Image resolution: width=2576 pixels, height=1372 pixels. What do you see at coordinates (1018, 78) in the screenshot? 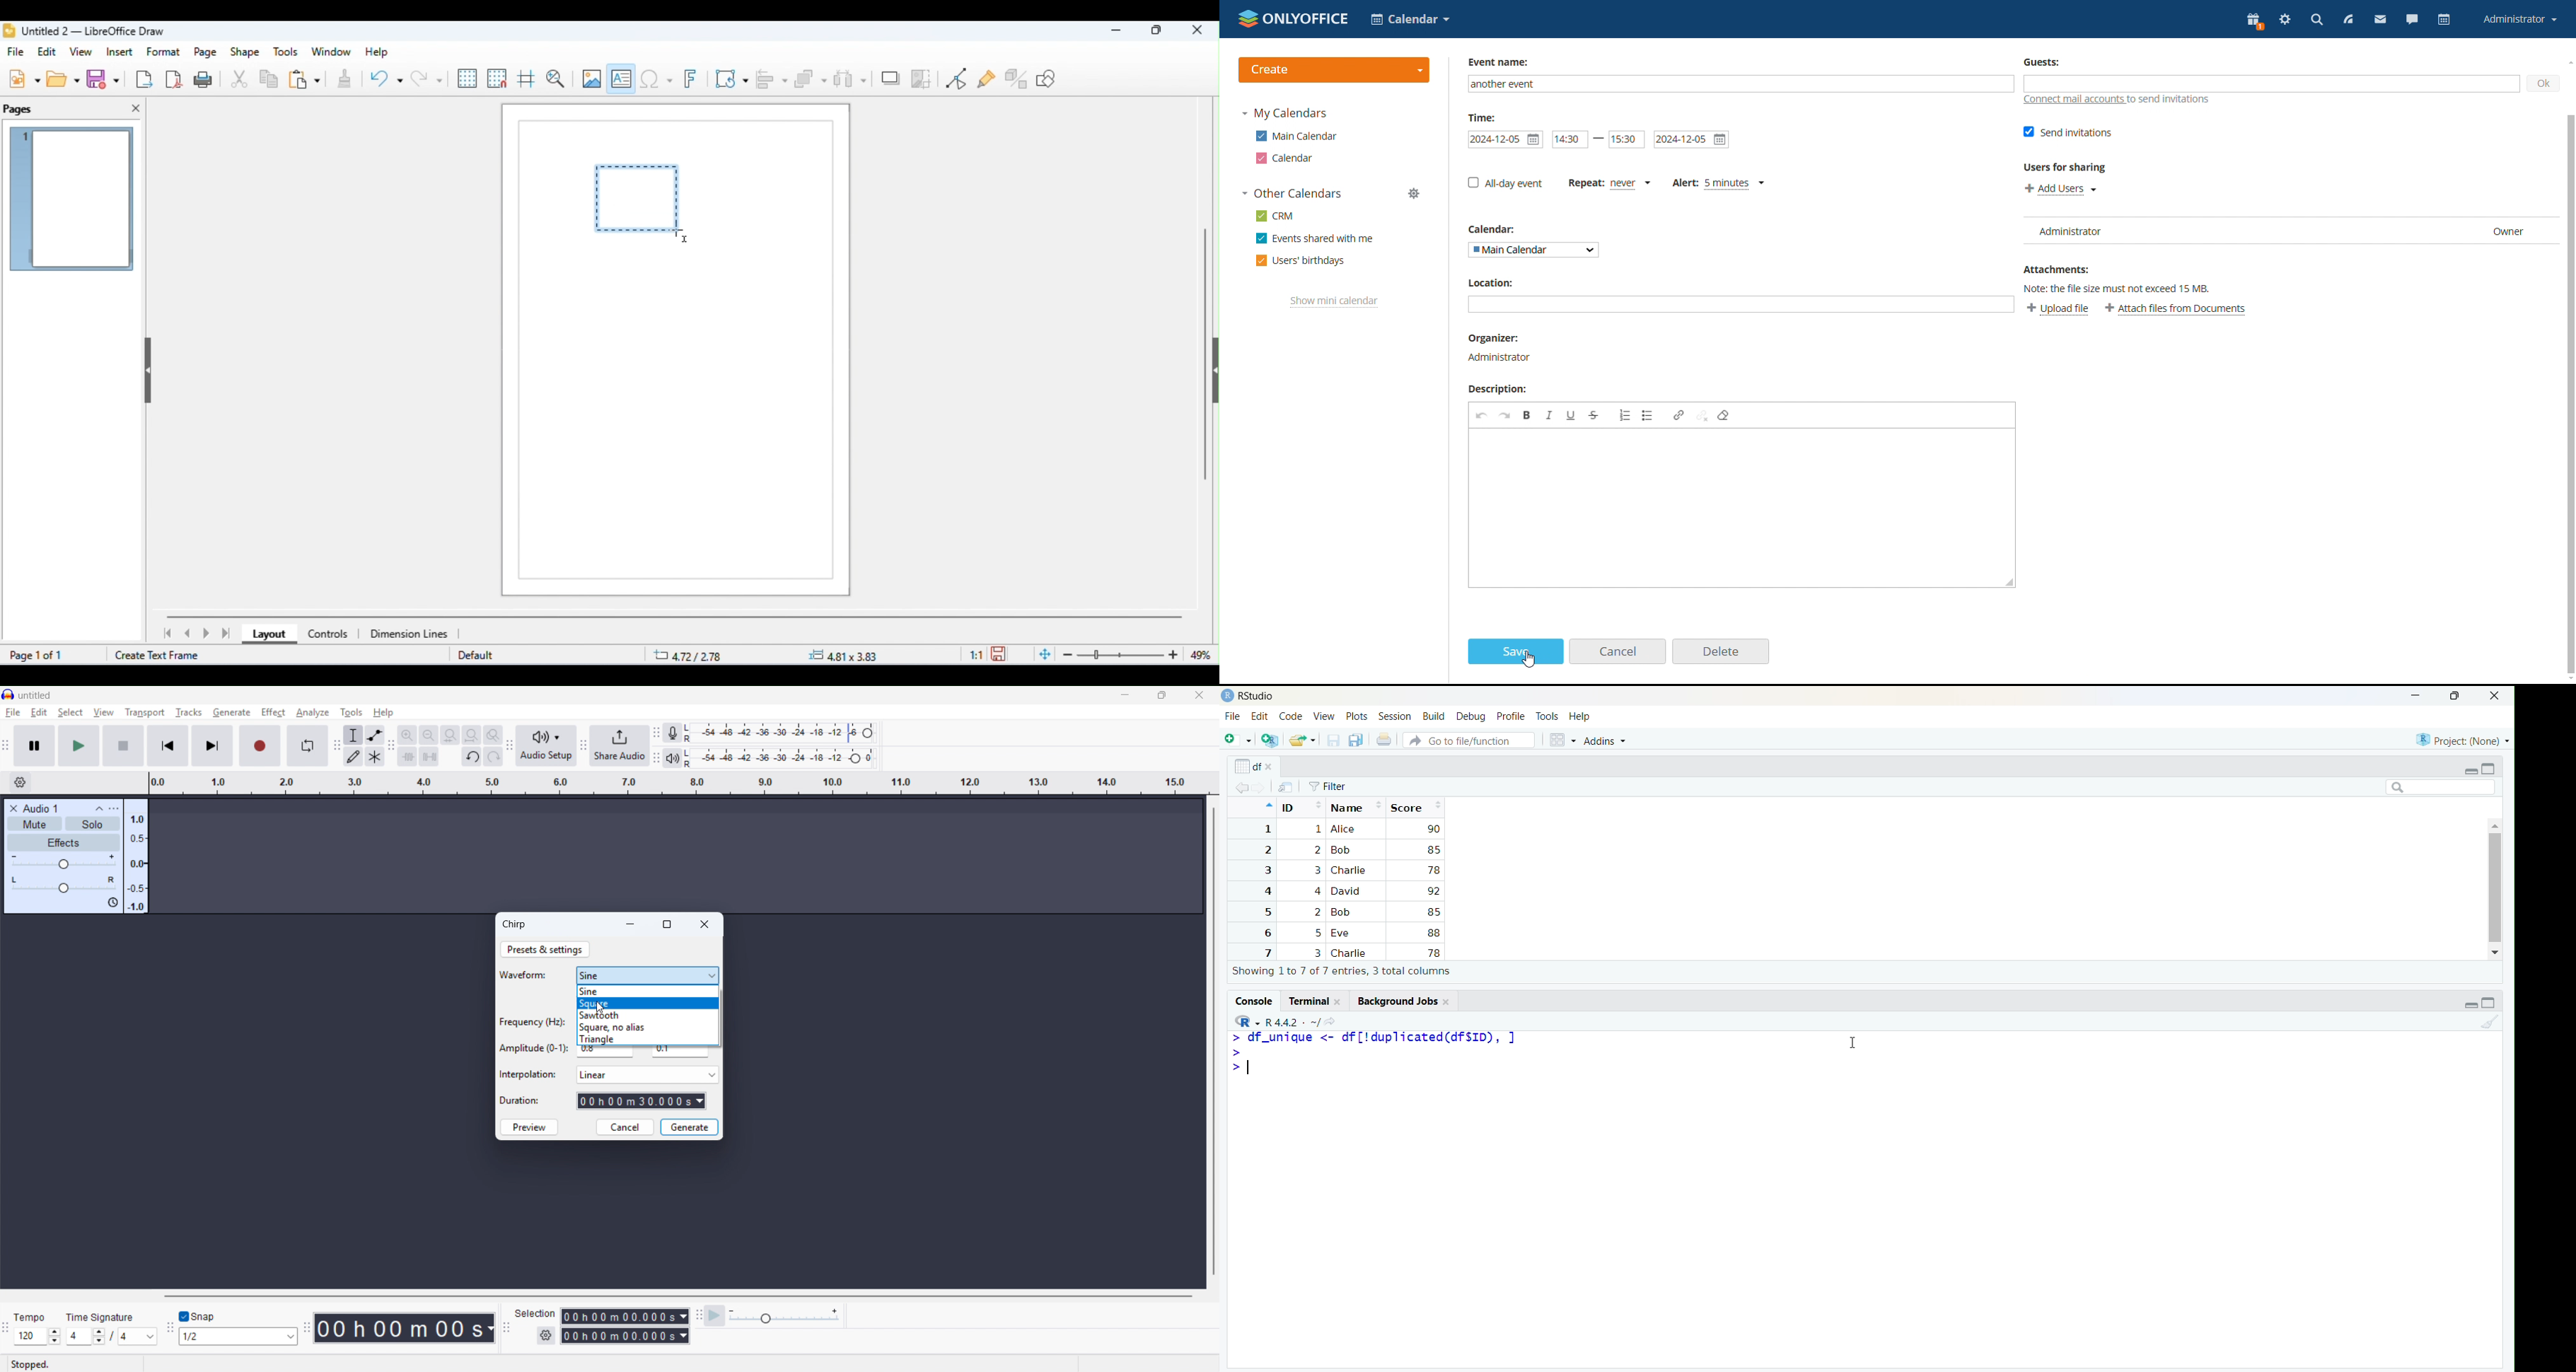
I see `show extrusion` at bounding box center [1018, 78].